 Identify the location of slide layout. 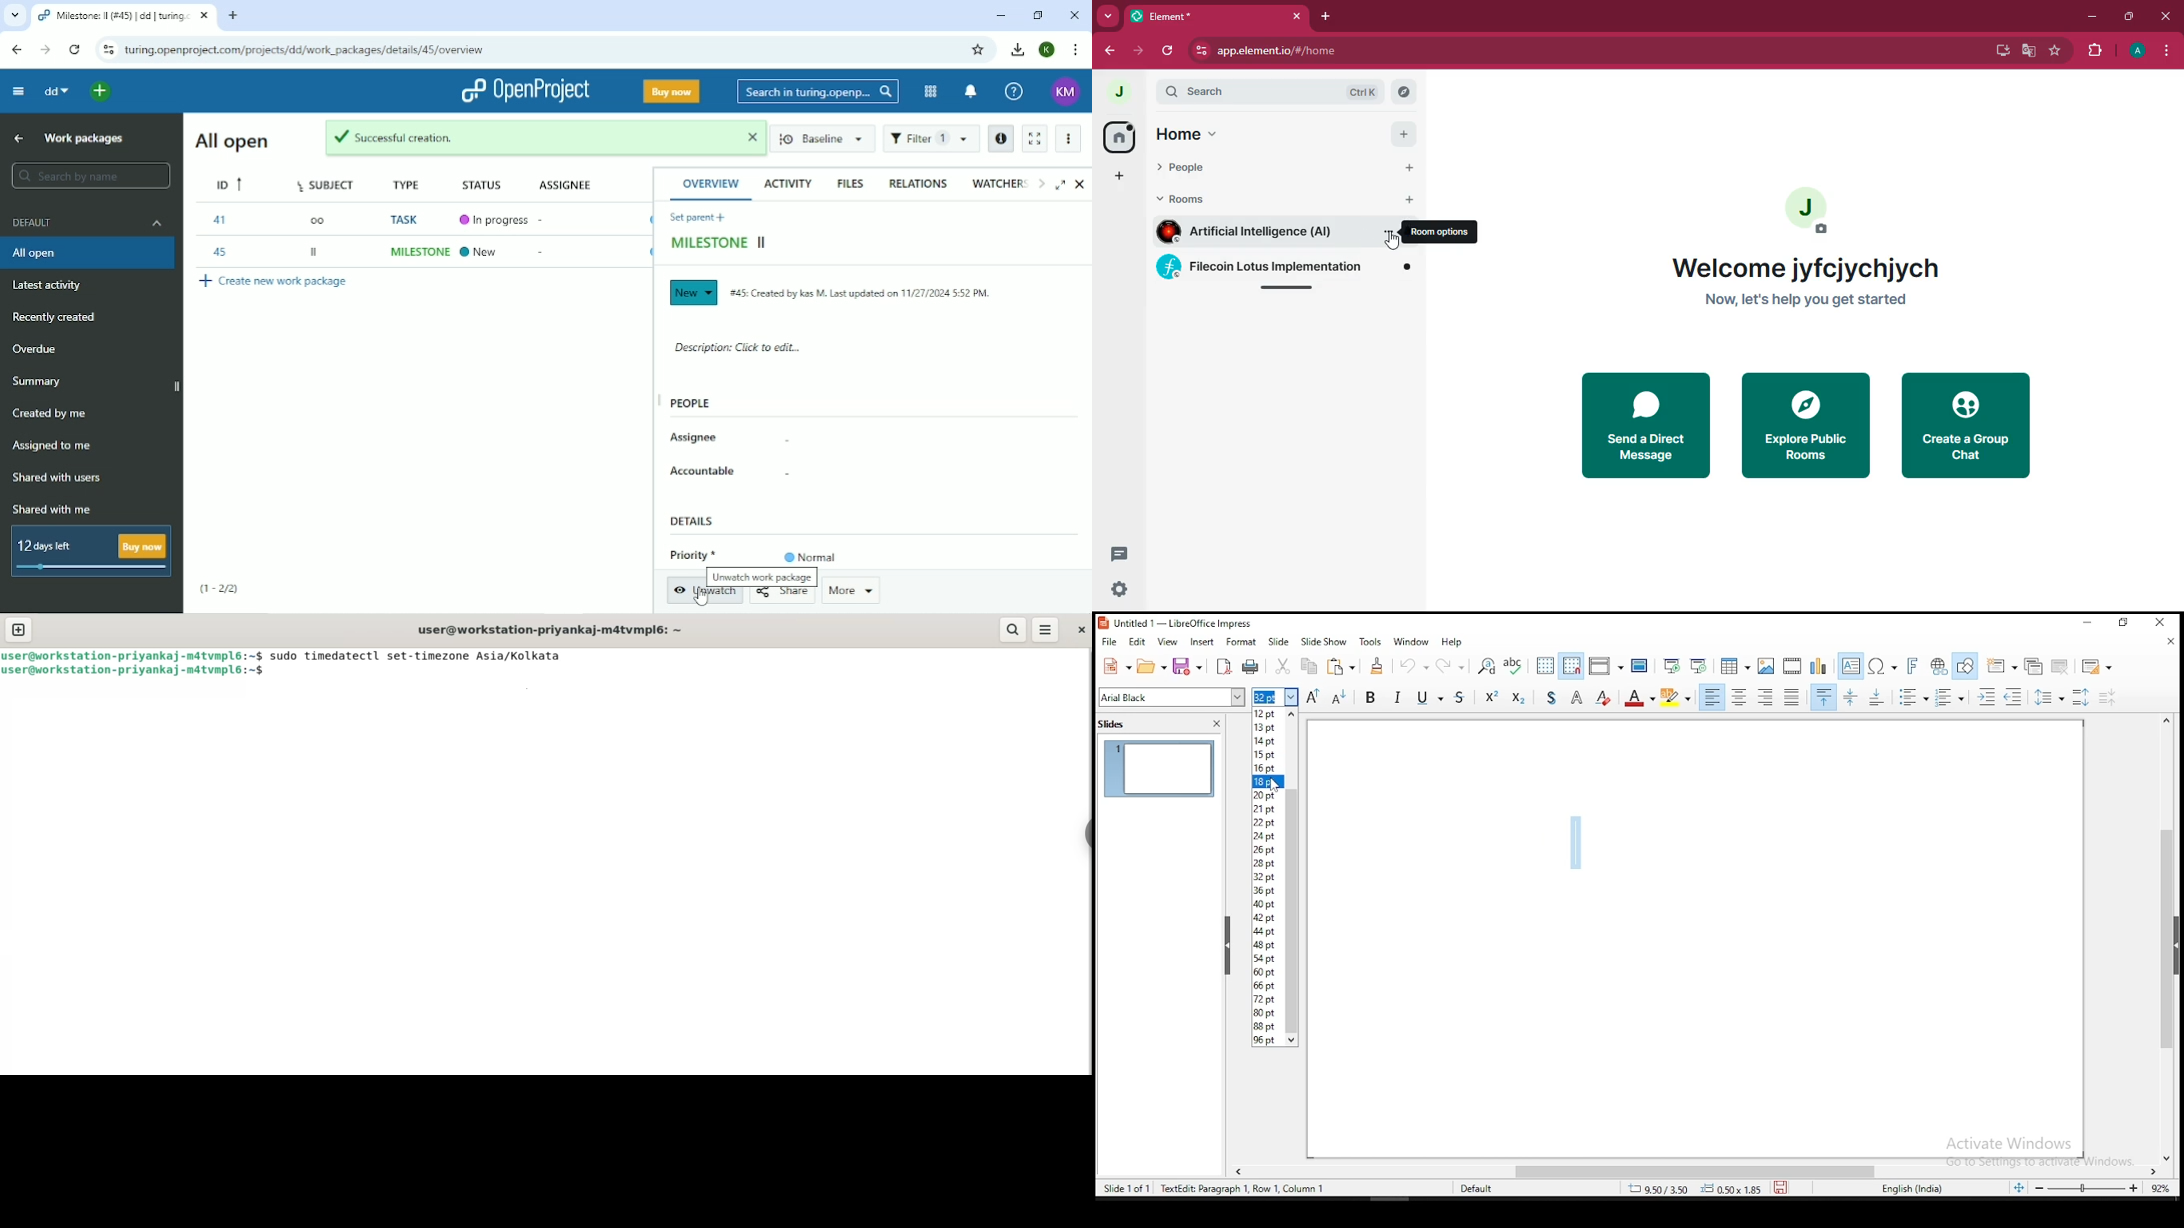
(2099, 667).